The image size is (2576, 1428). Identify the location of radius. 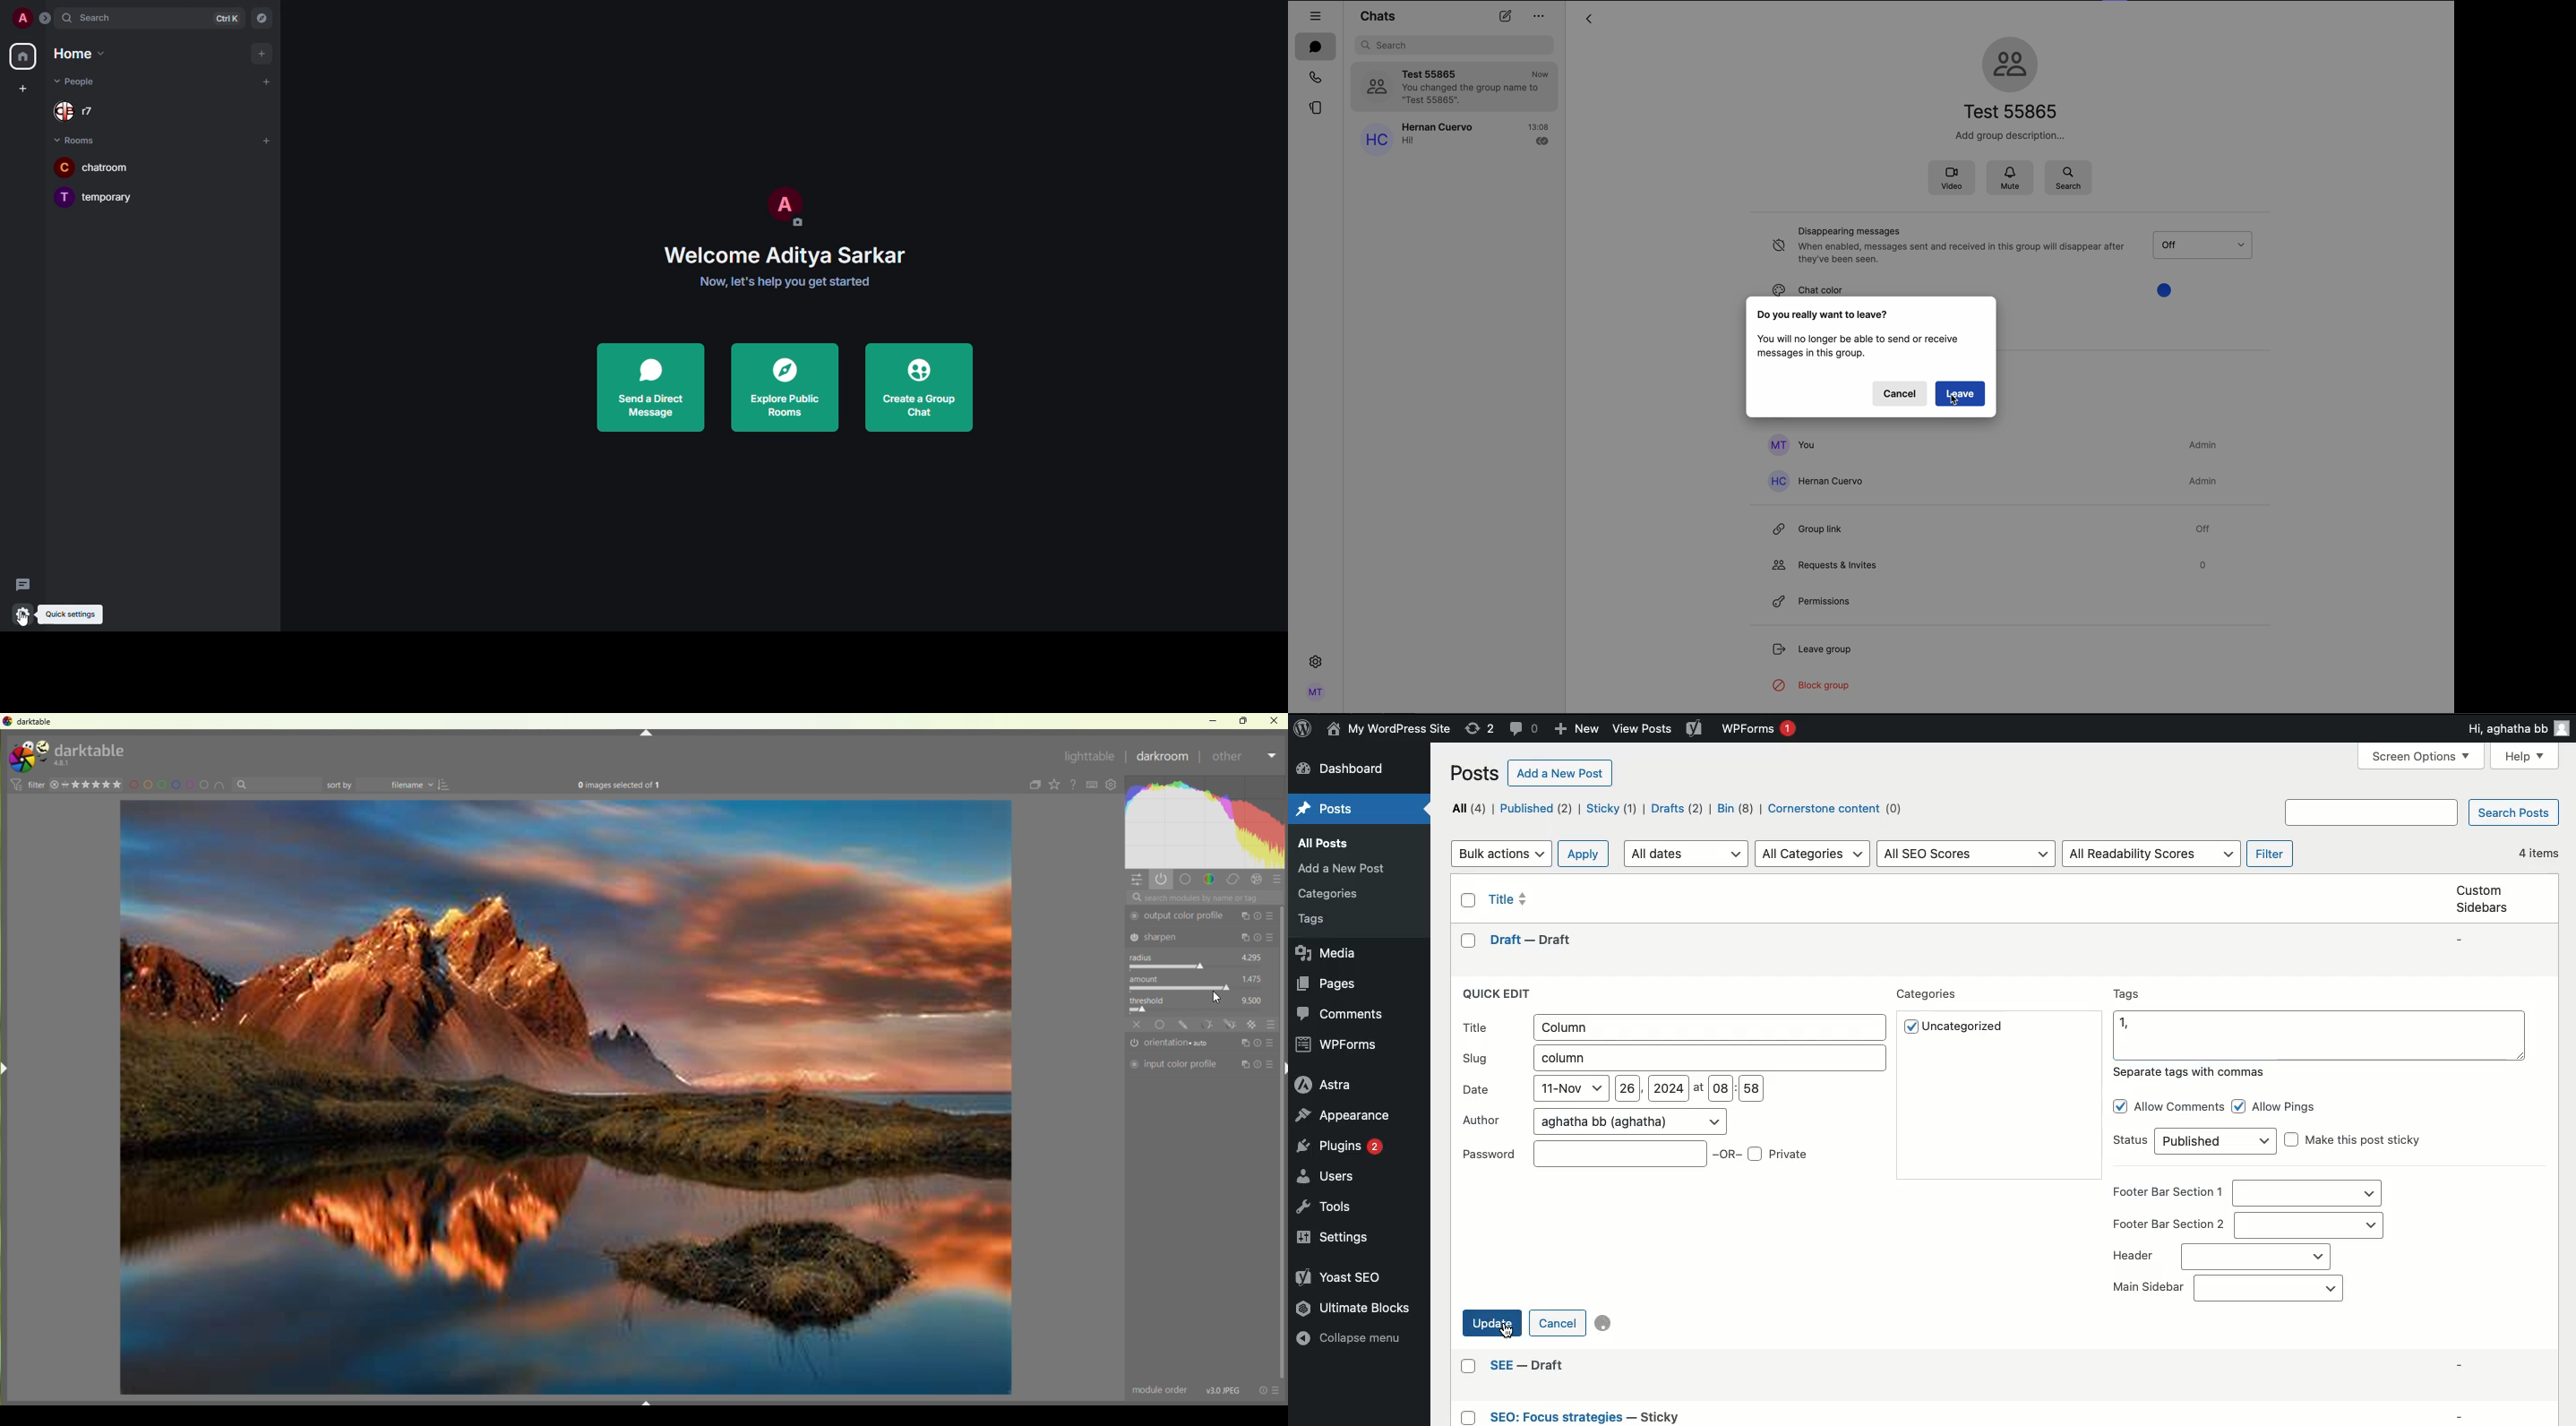
(1145, 957).